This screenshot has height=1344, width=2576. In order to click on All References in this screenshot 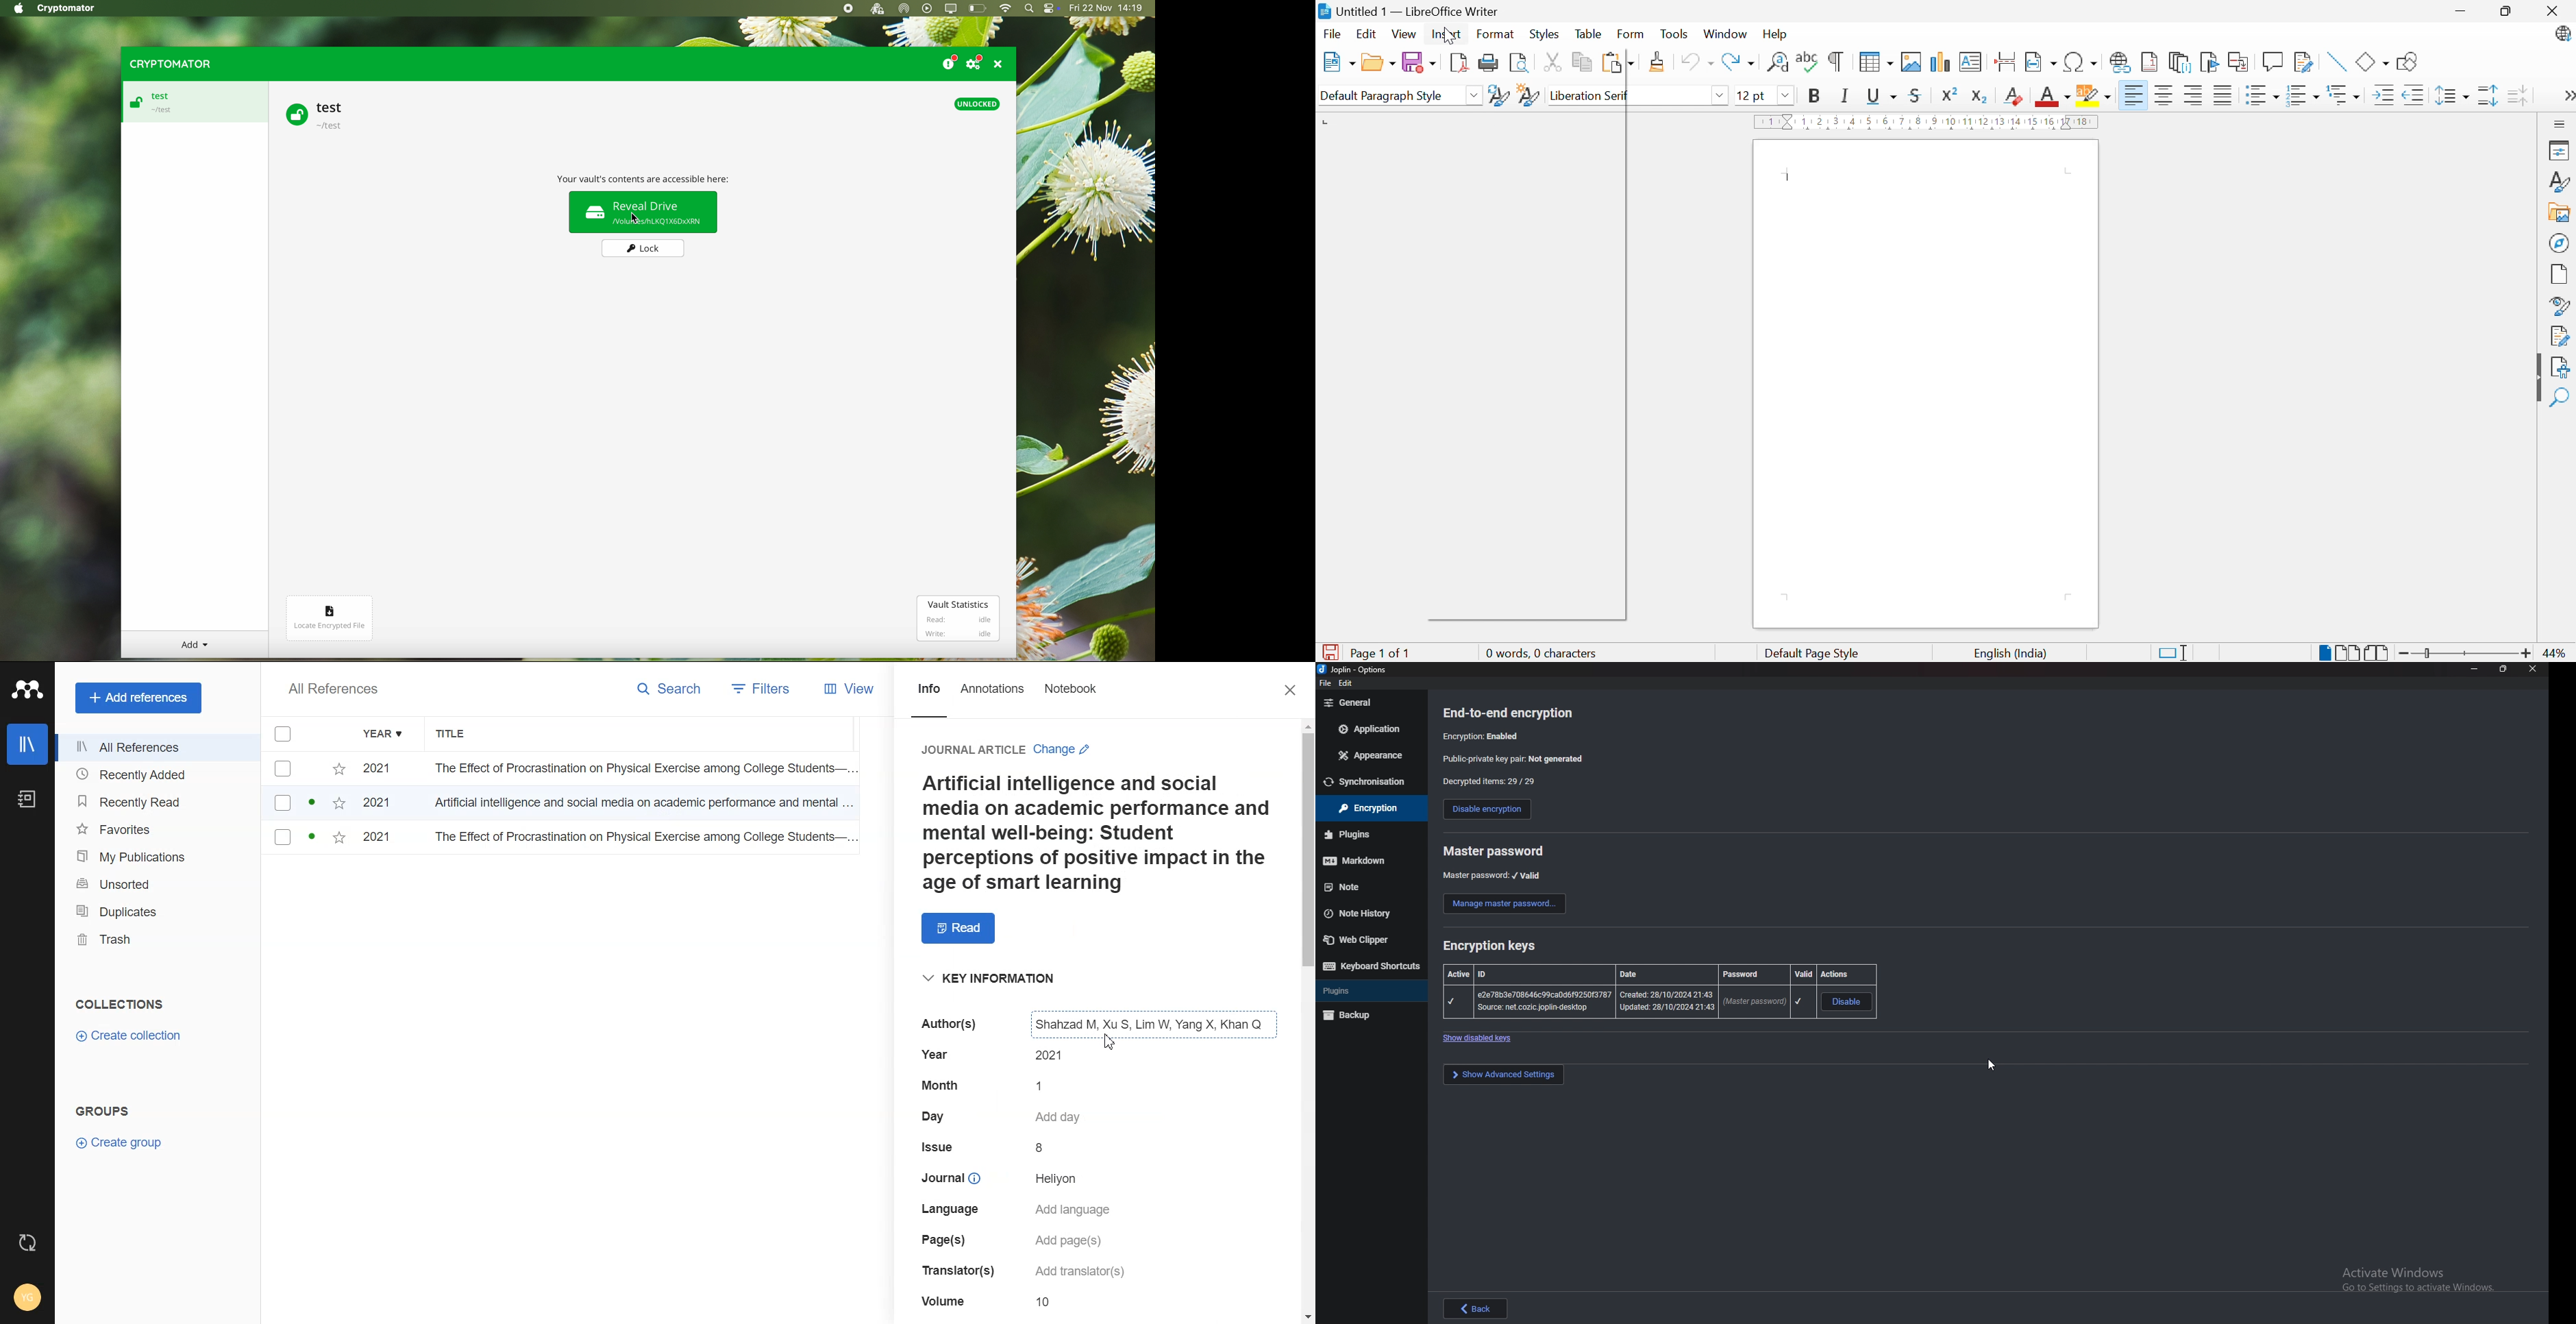, I will do `click(333, 689)`.